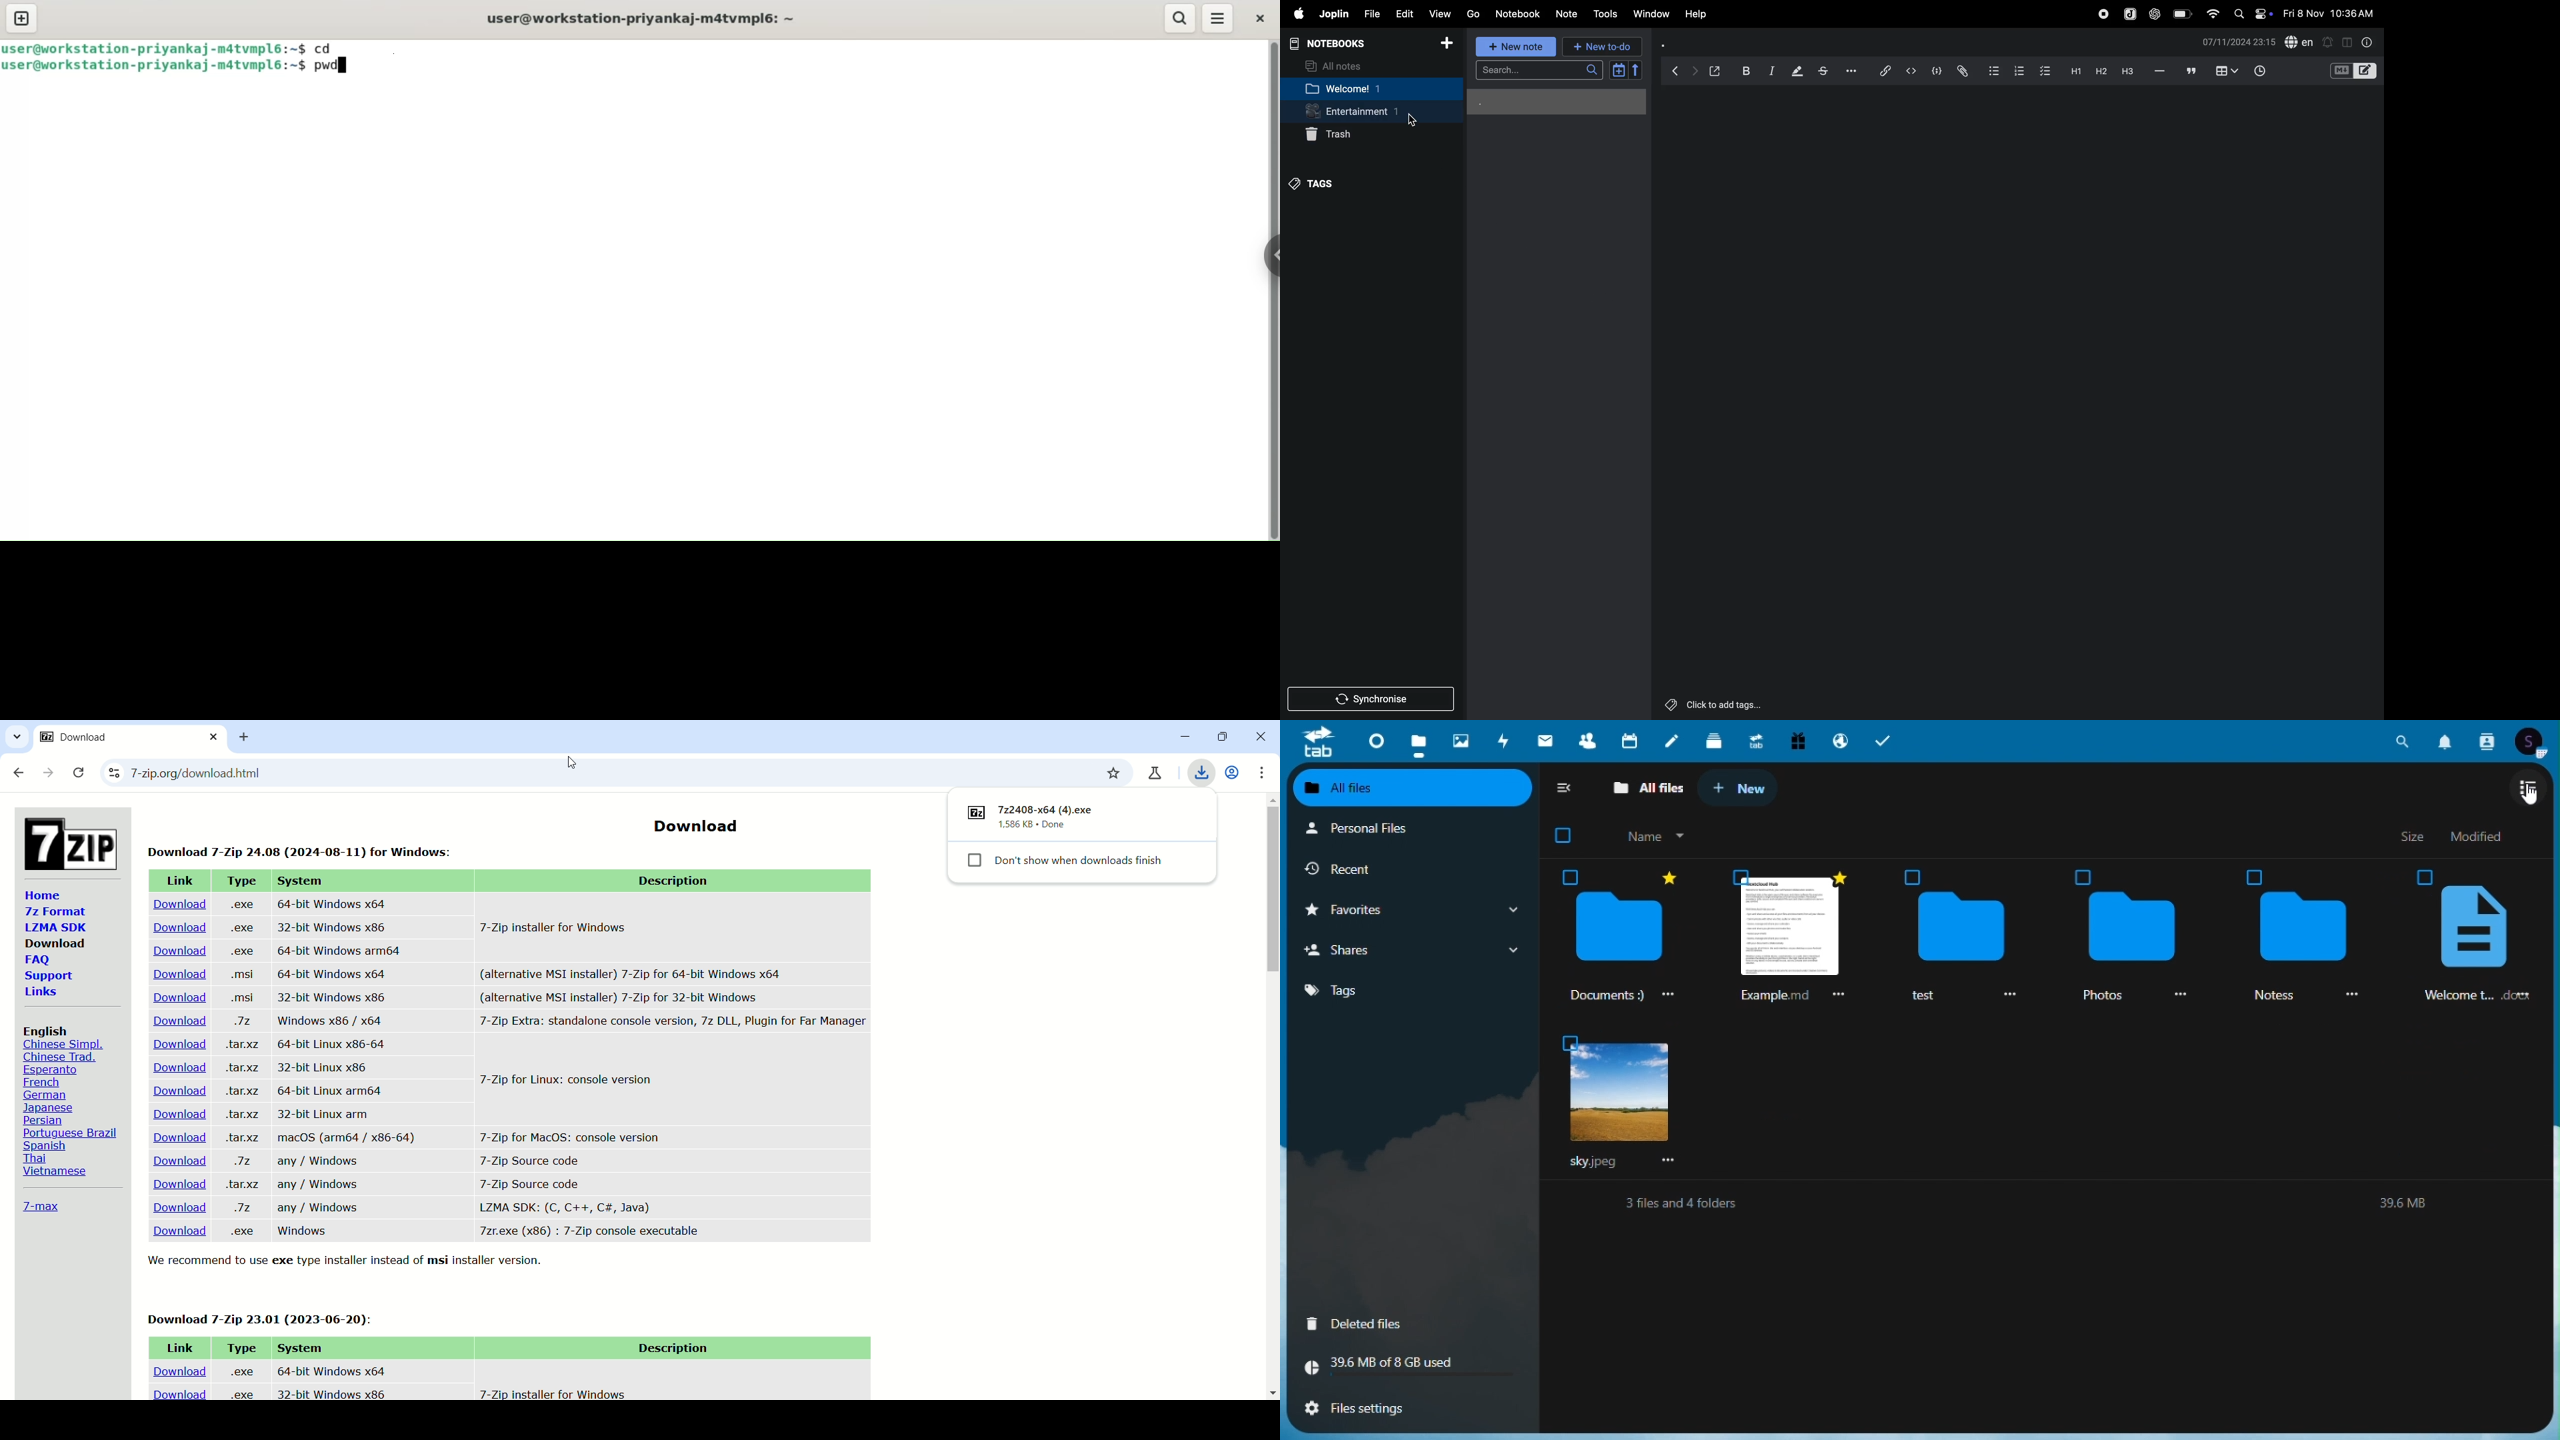  I want to click on download, so click(179, 1392).